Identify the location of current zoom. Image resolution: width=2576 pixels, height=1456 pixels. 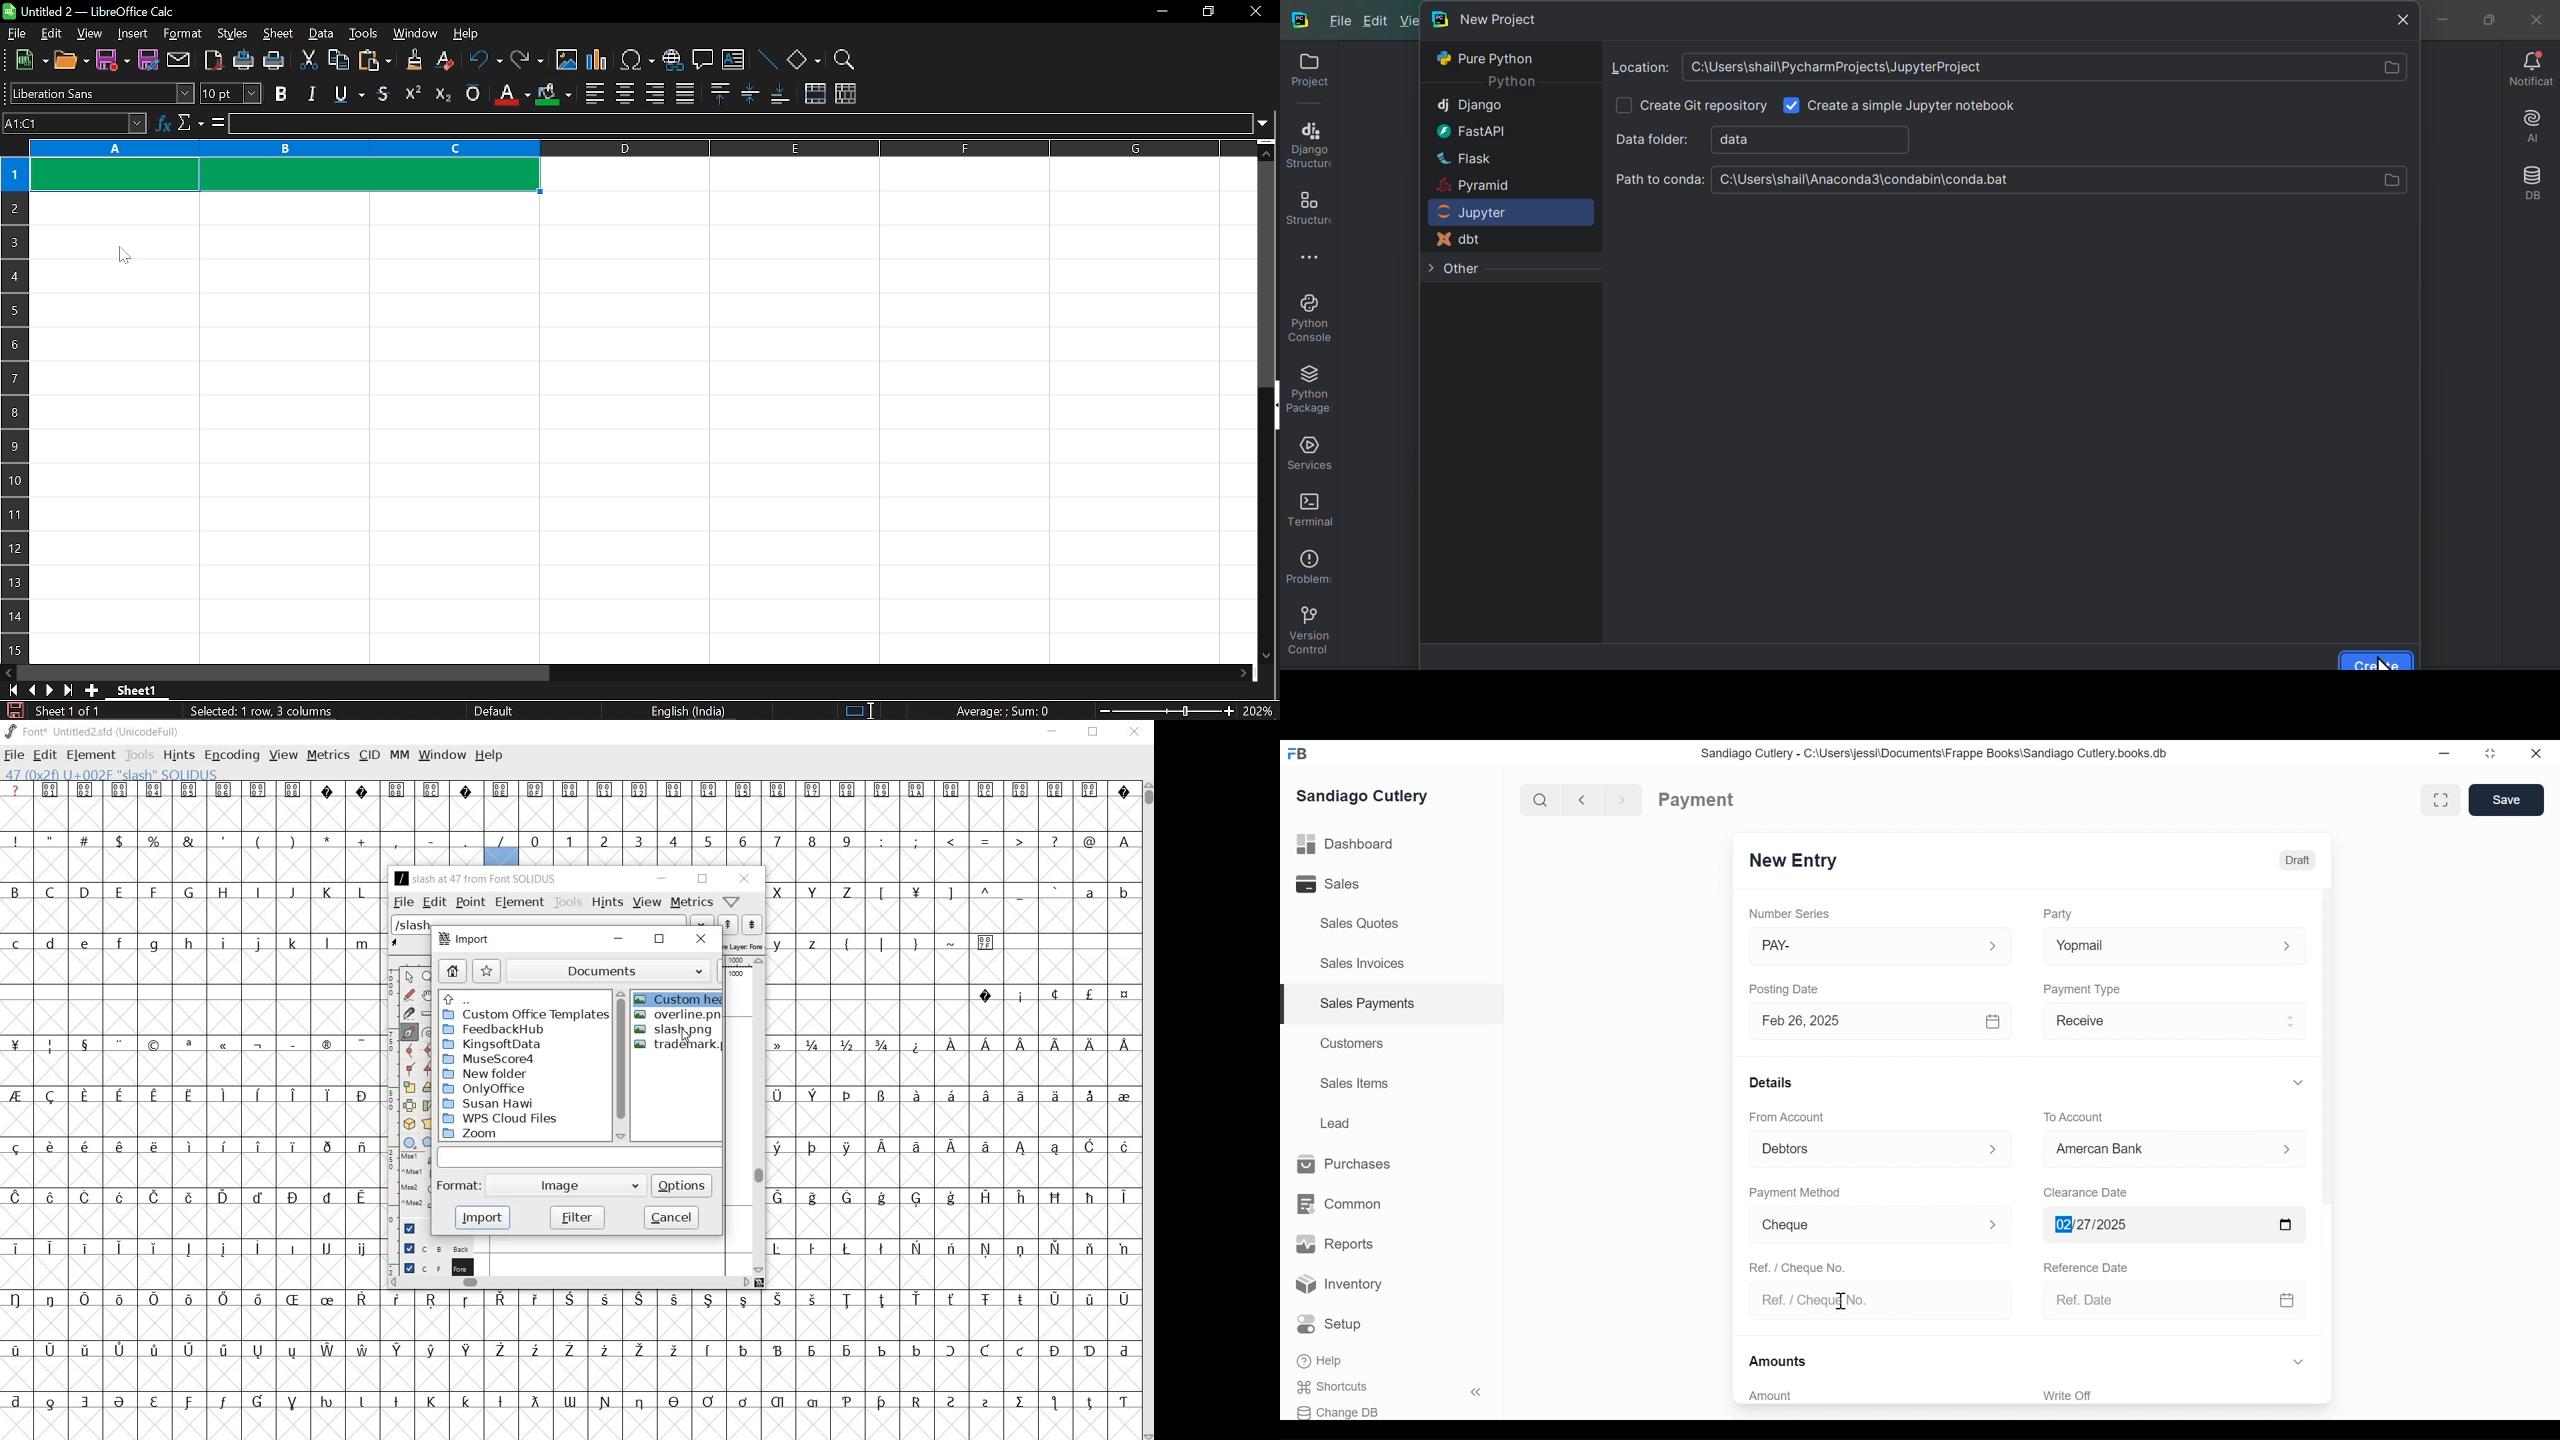
(1260, 712).